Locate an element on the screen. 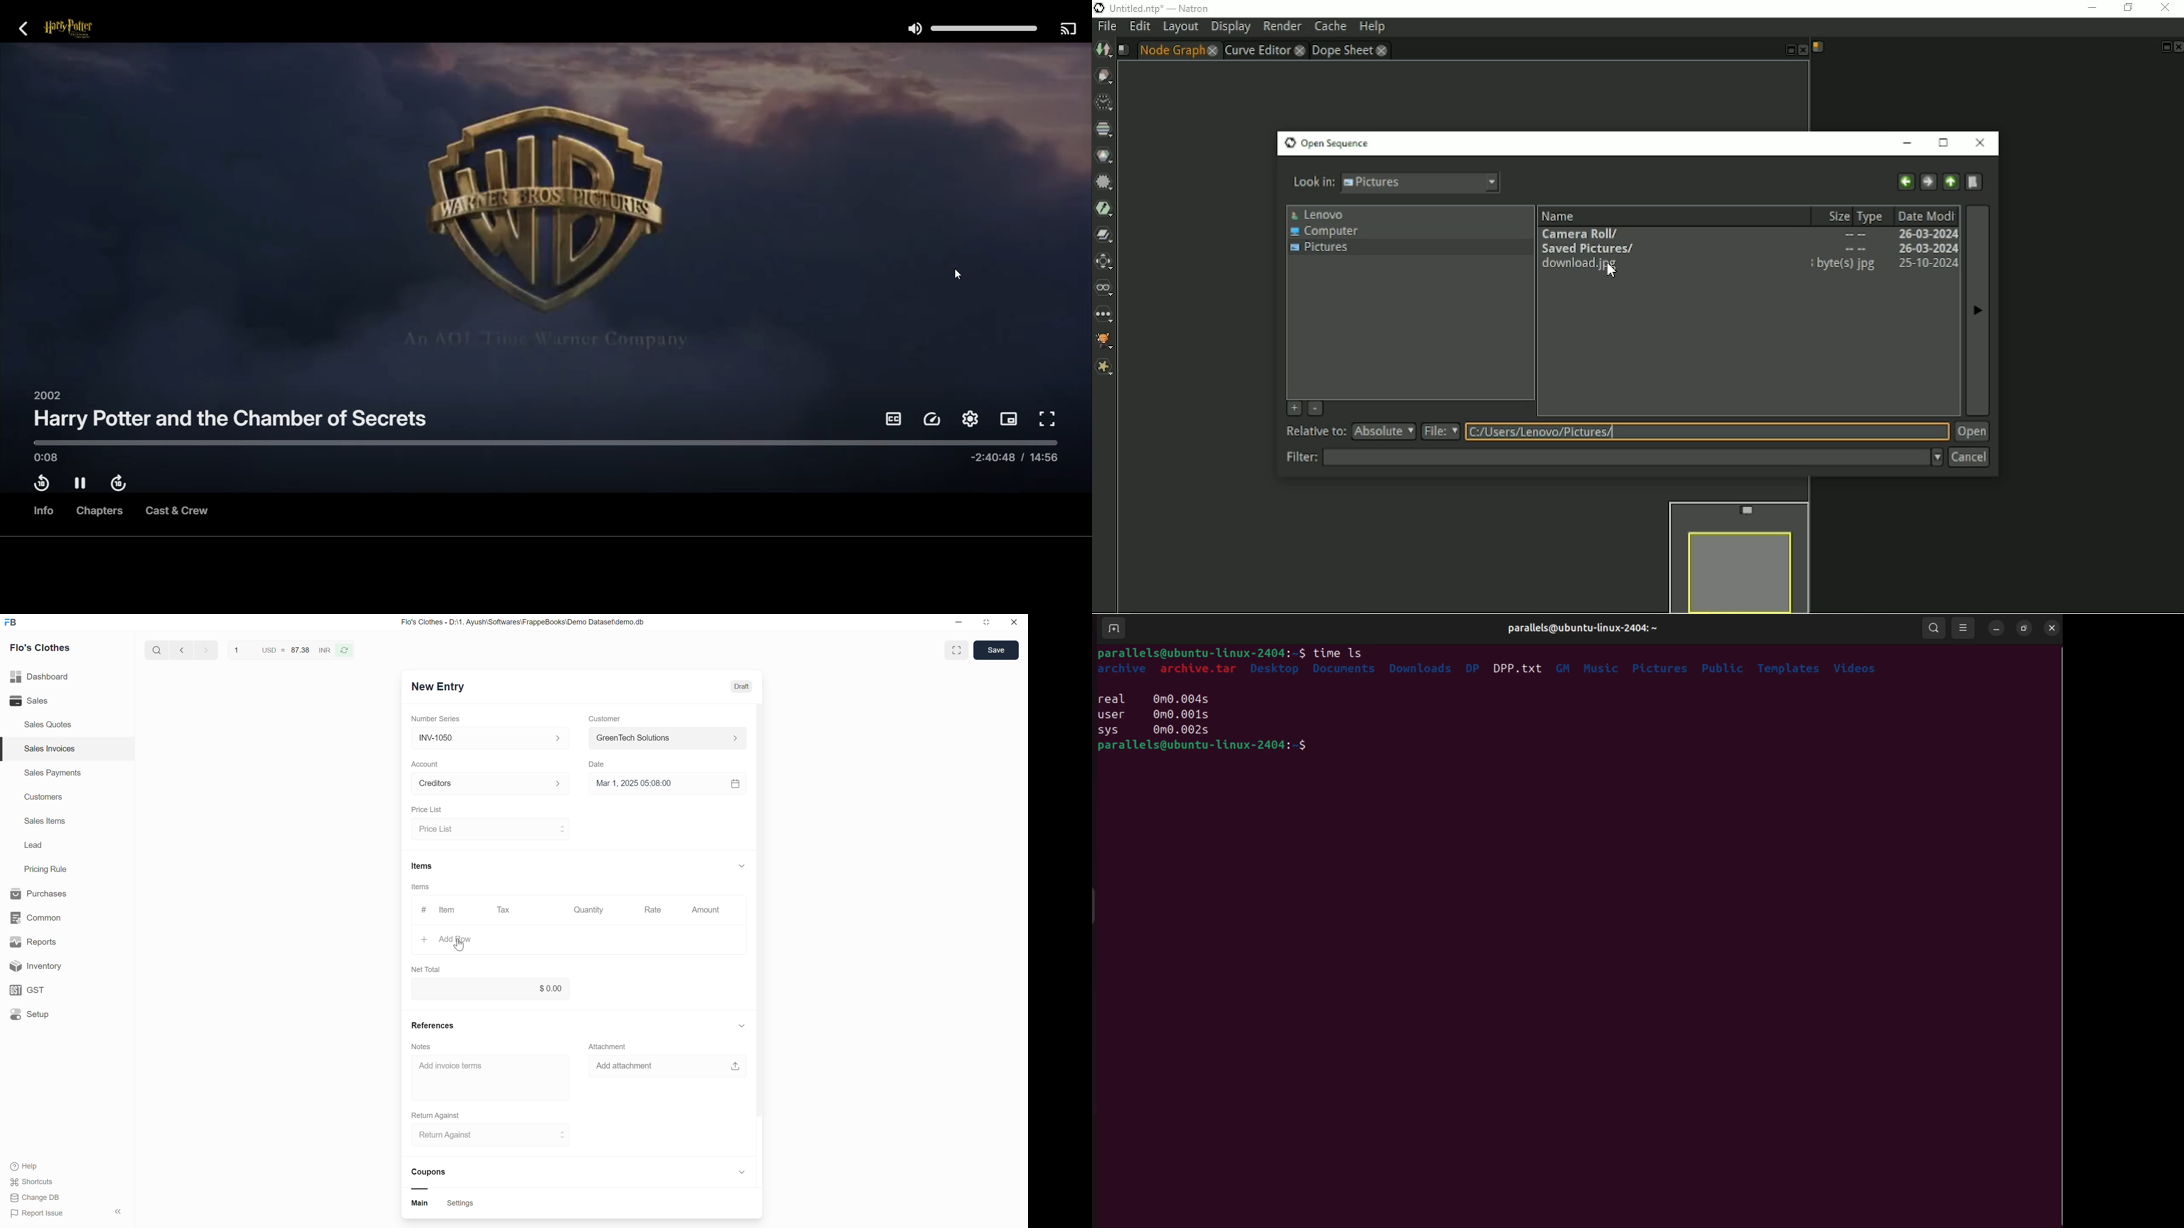 The image size is (2184, 1232). cursor is located at coordinates (459, 945).